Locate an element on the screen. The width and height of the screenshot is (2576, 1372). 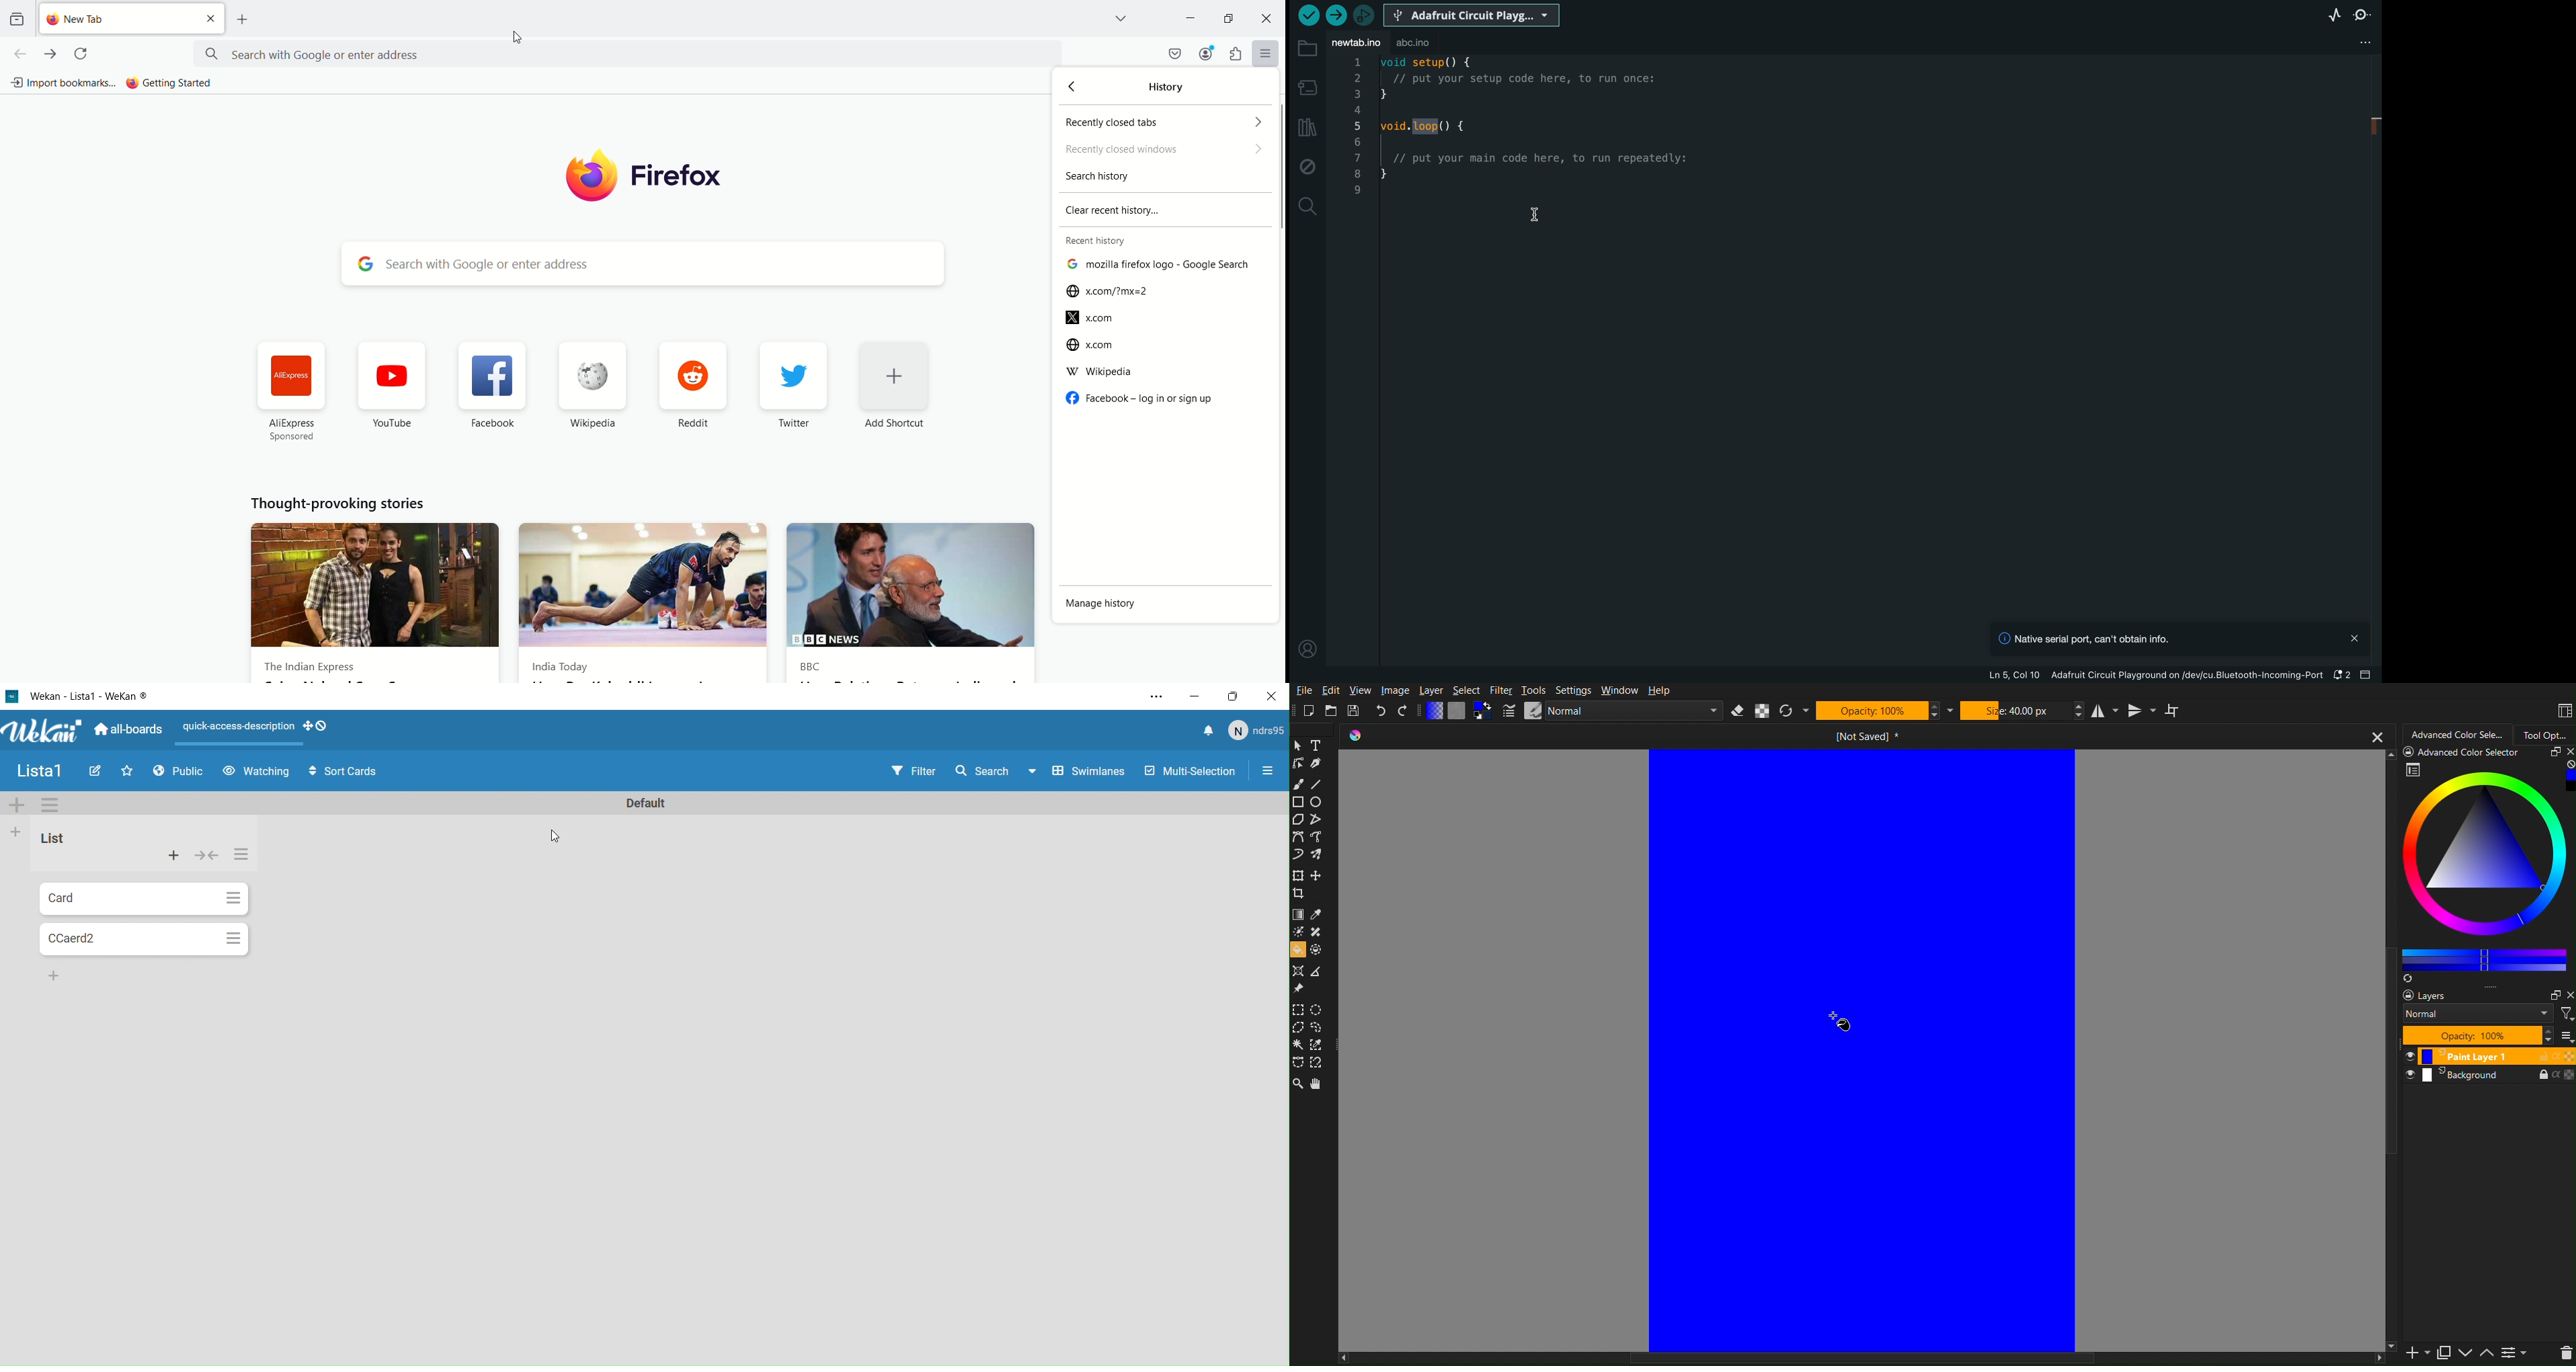
clear recent history is located at coordinates (1166, 213).